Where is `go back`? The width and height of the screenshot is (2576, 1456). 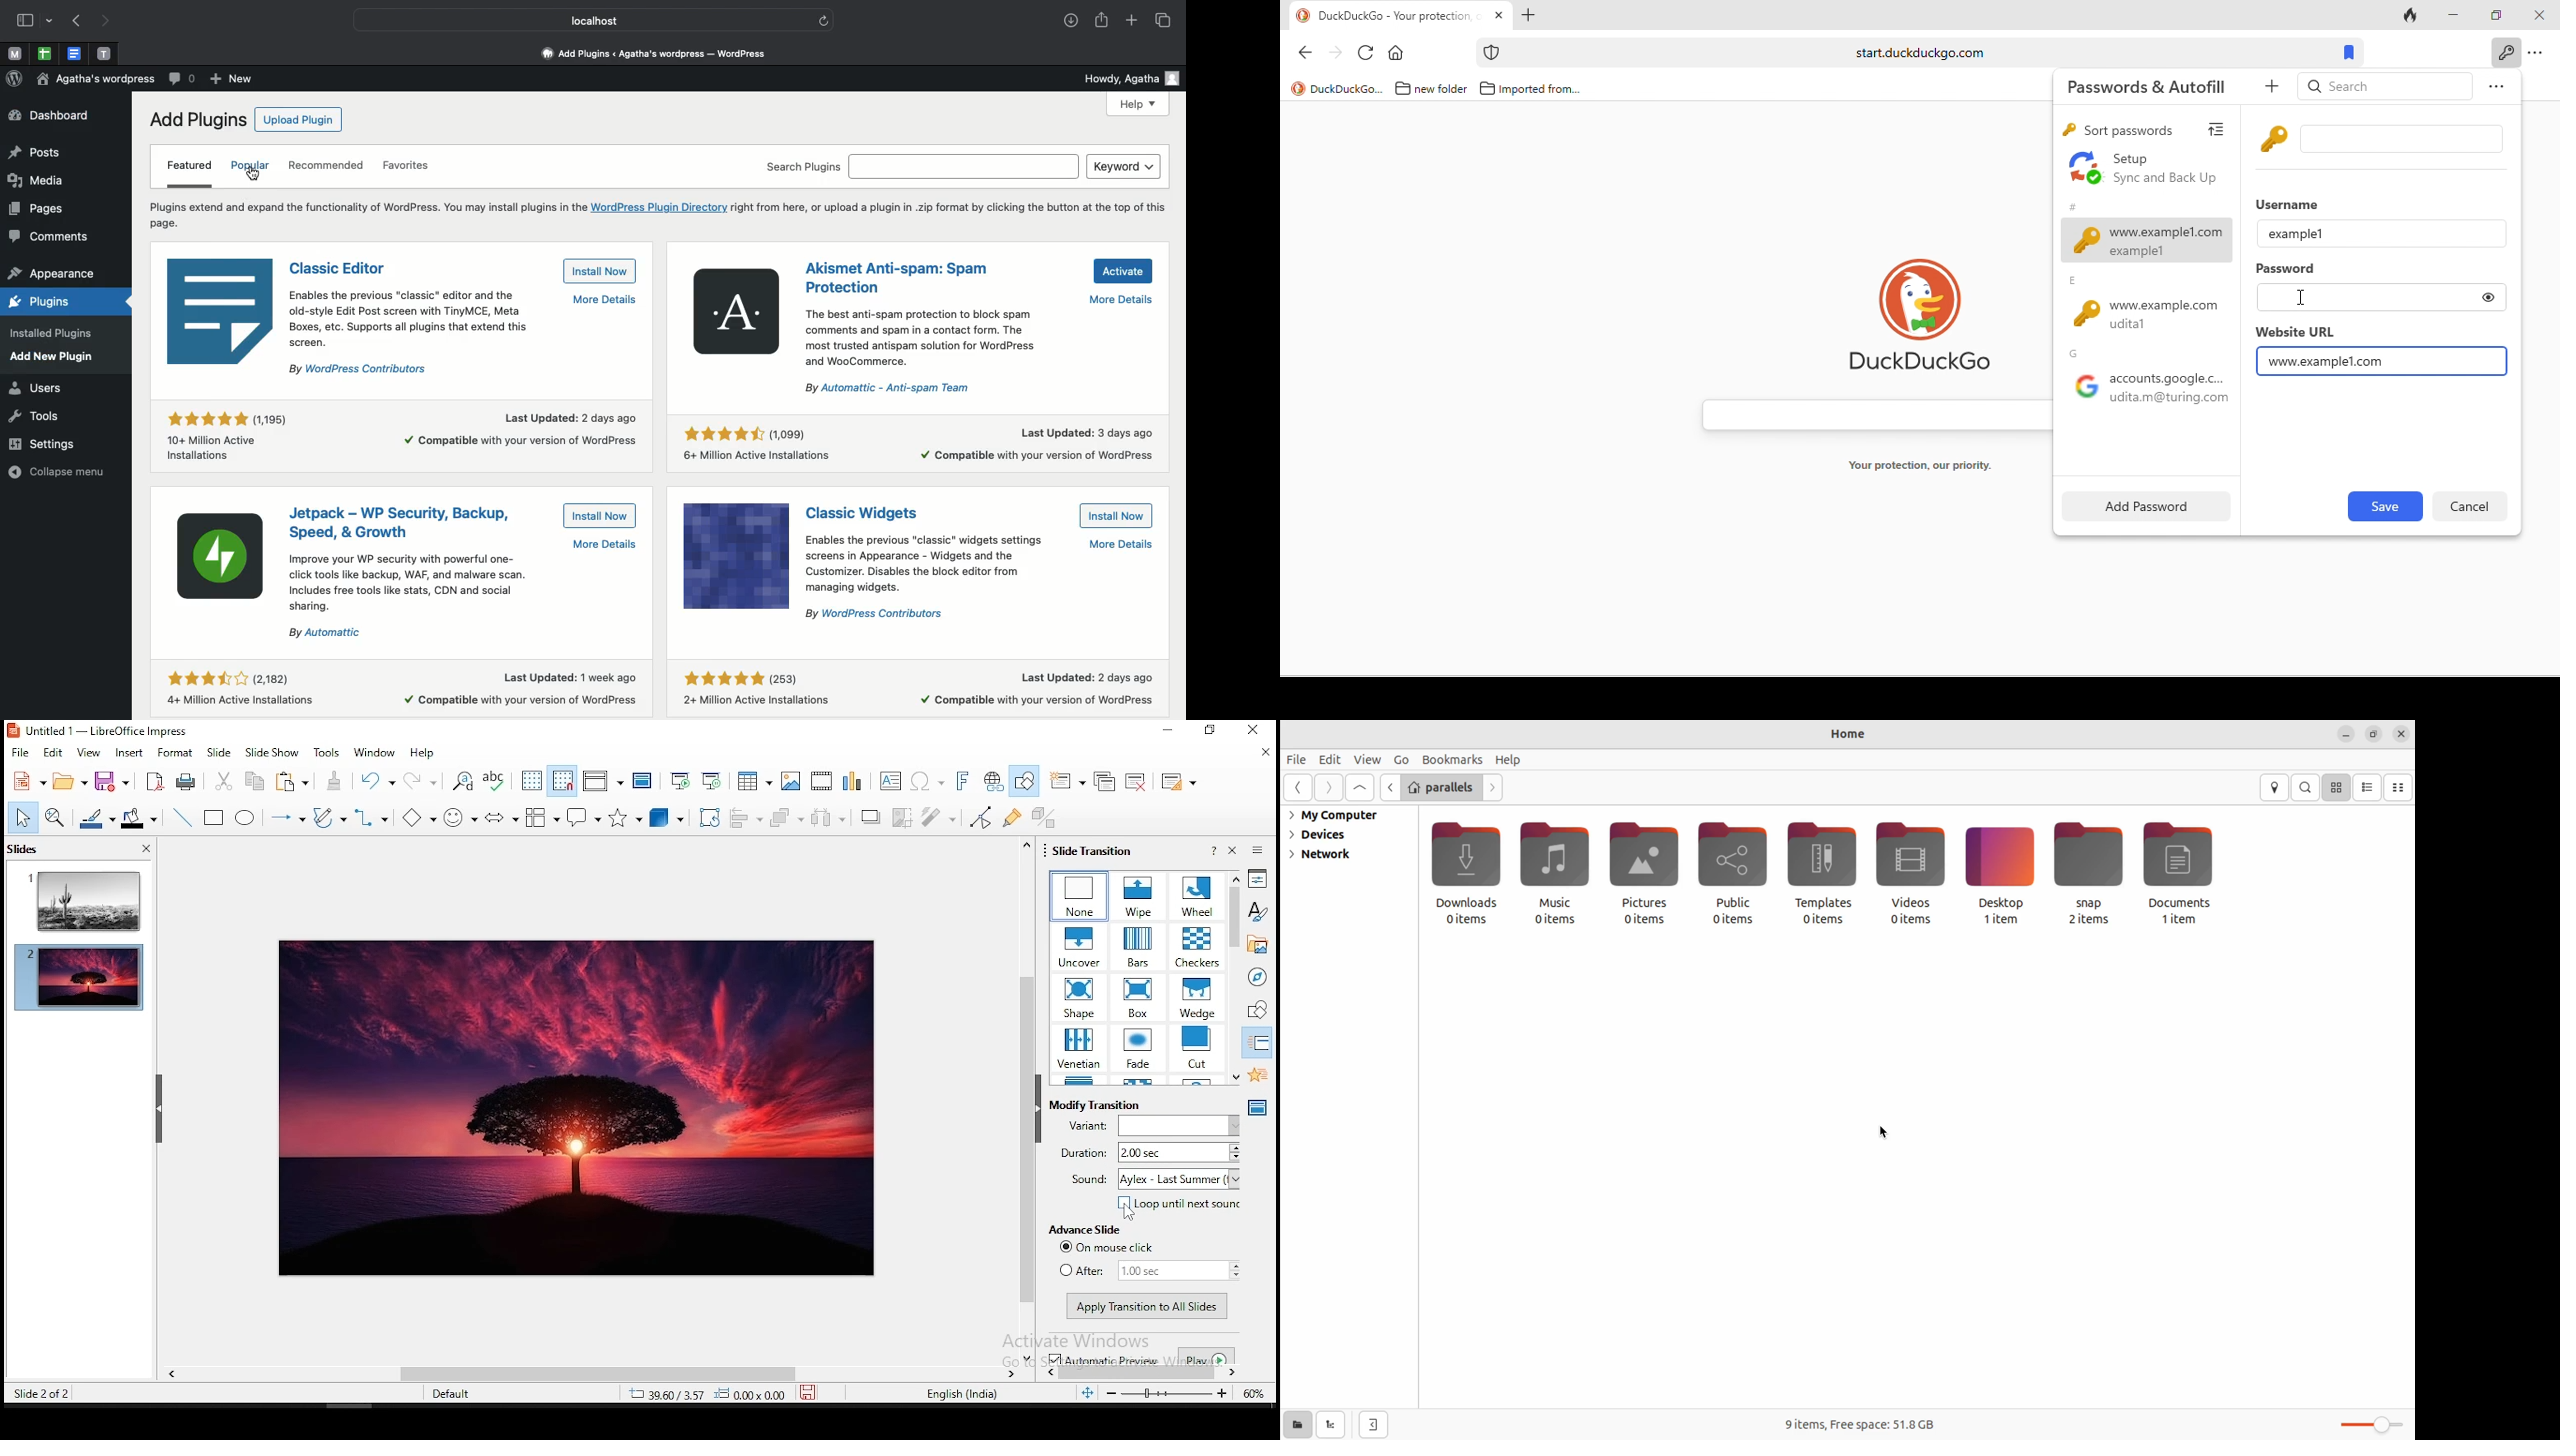 go back is located at coordinates (1297, 787).